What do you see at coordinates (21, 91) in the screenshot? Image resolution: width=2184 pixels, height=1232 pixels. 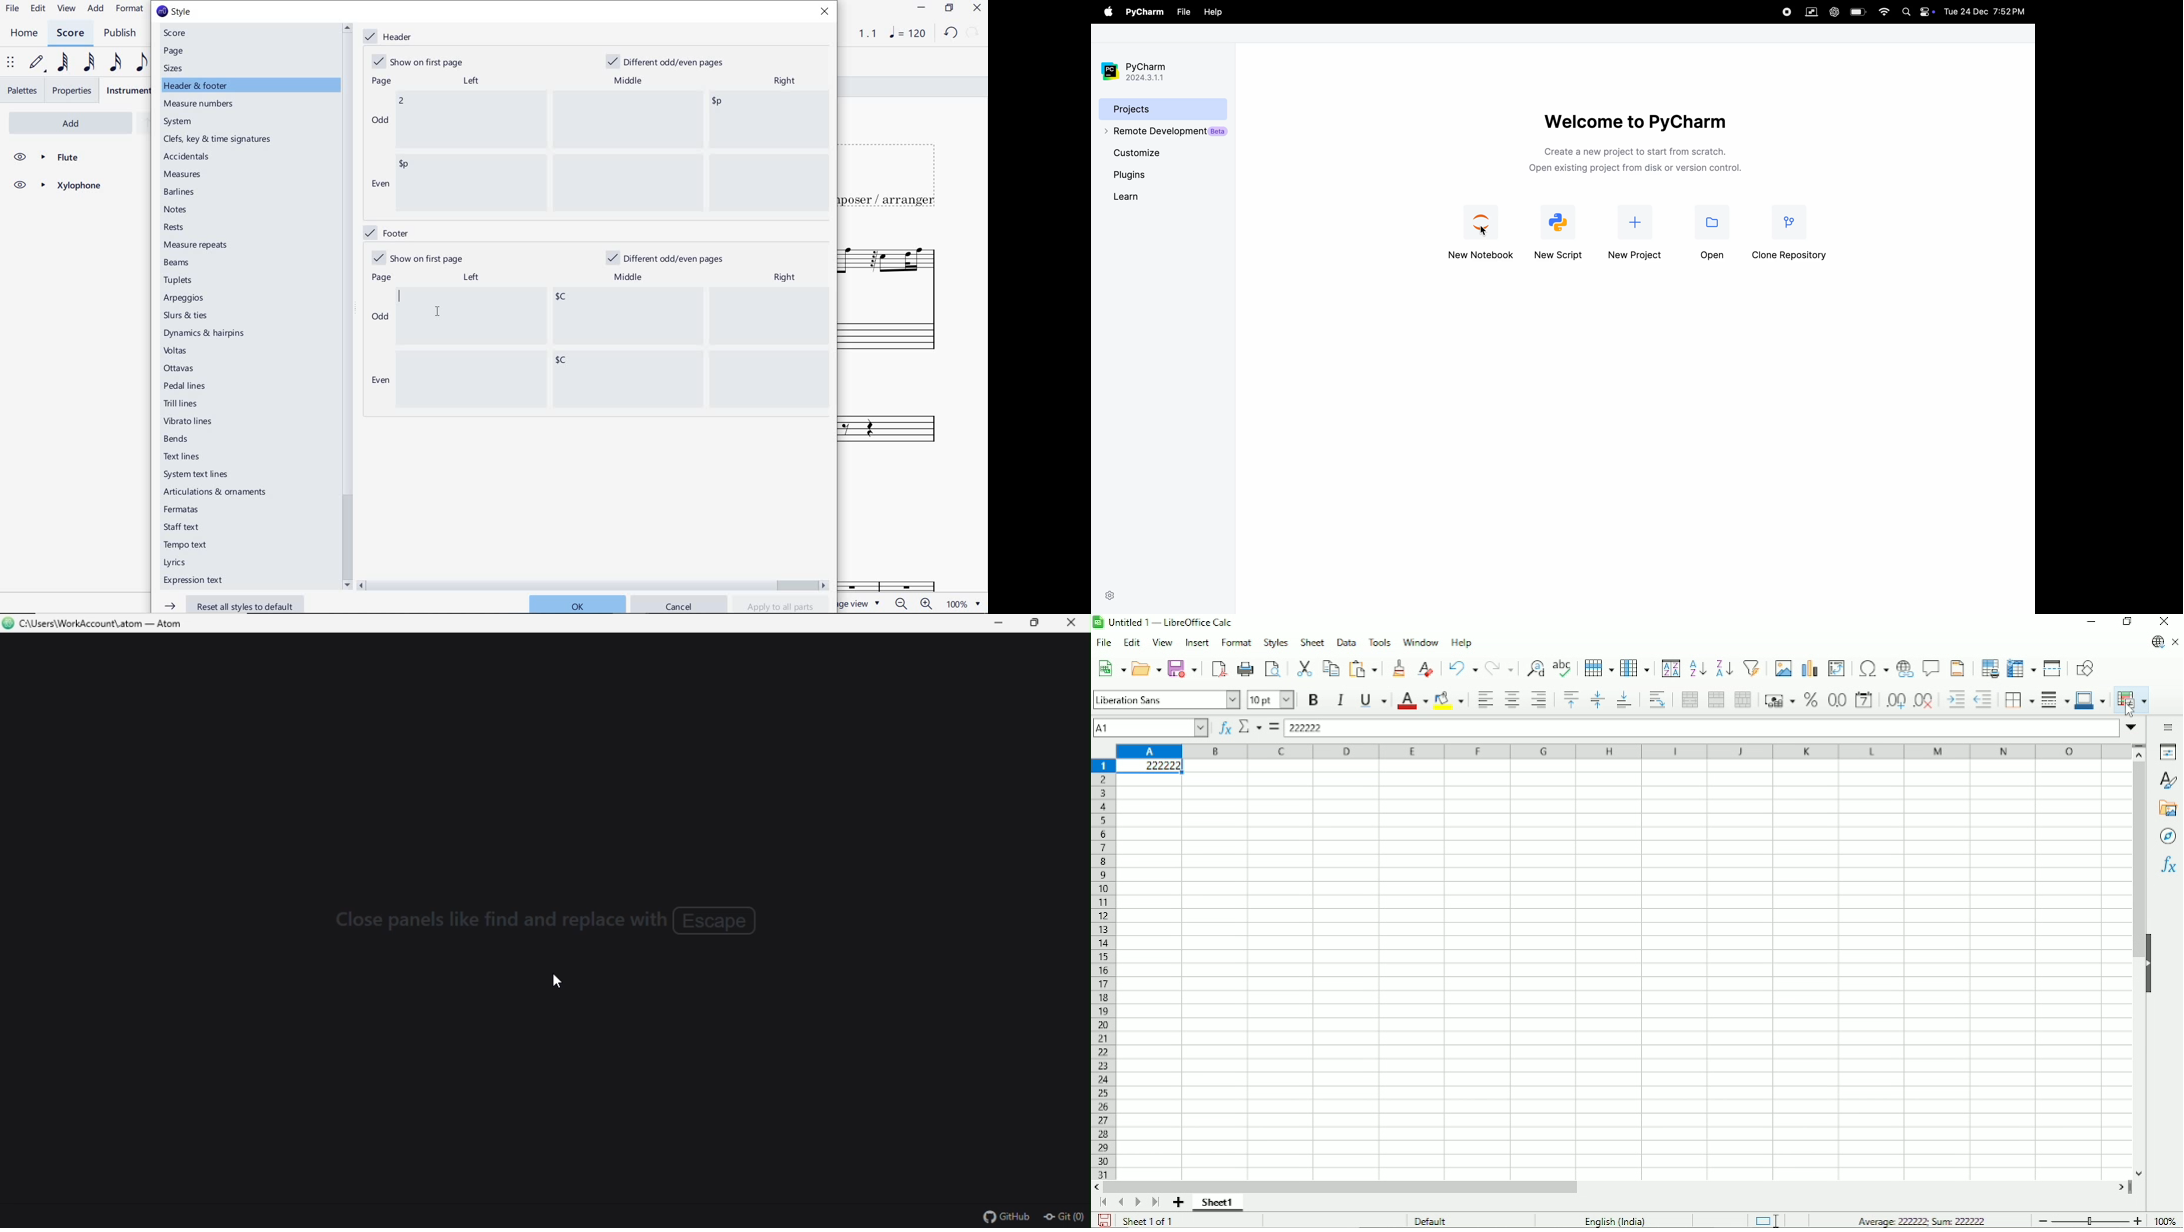 I see `PALETTES` at bounding box center [21, 91].